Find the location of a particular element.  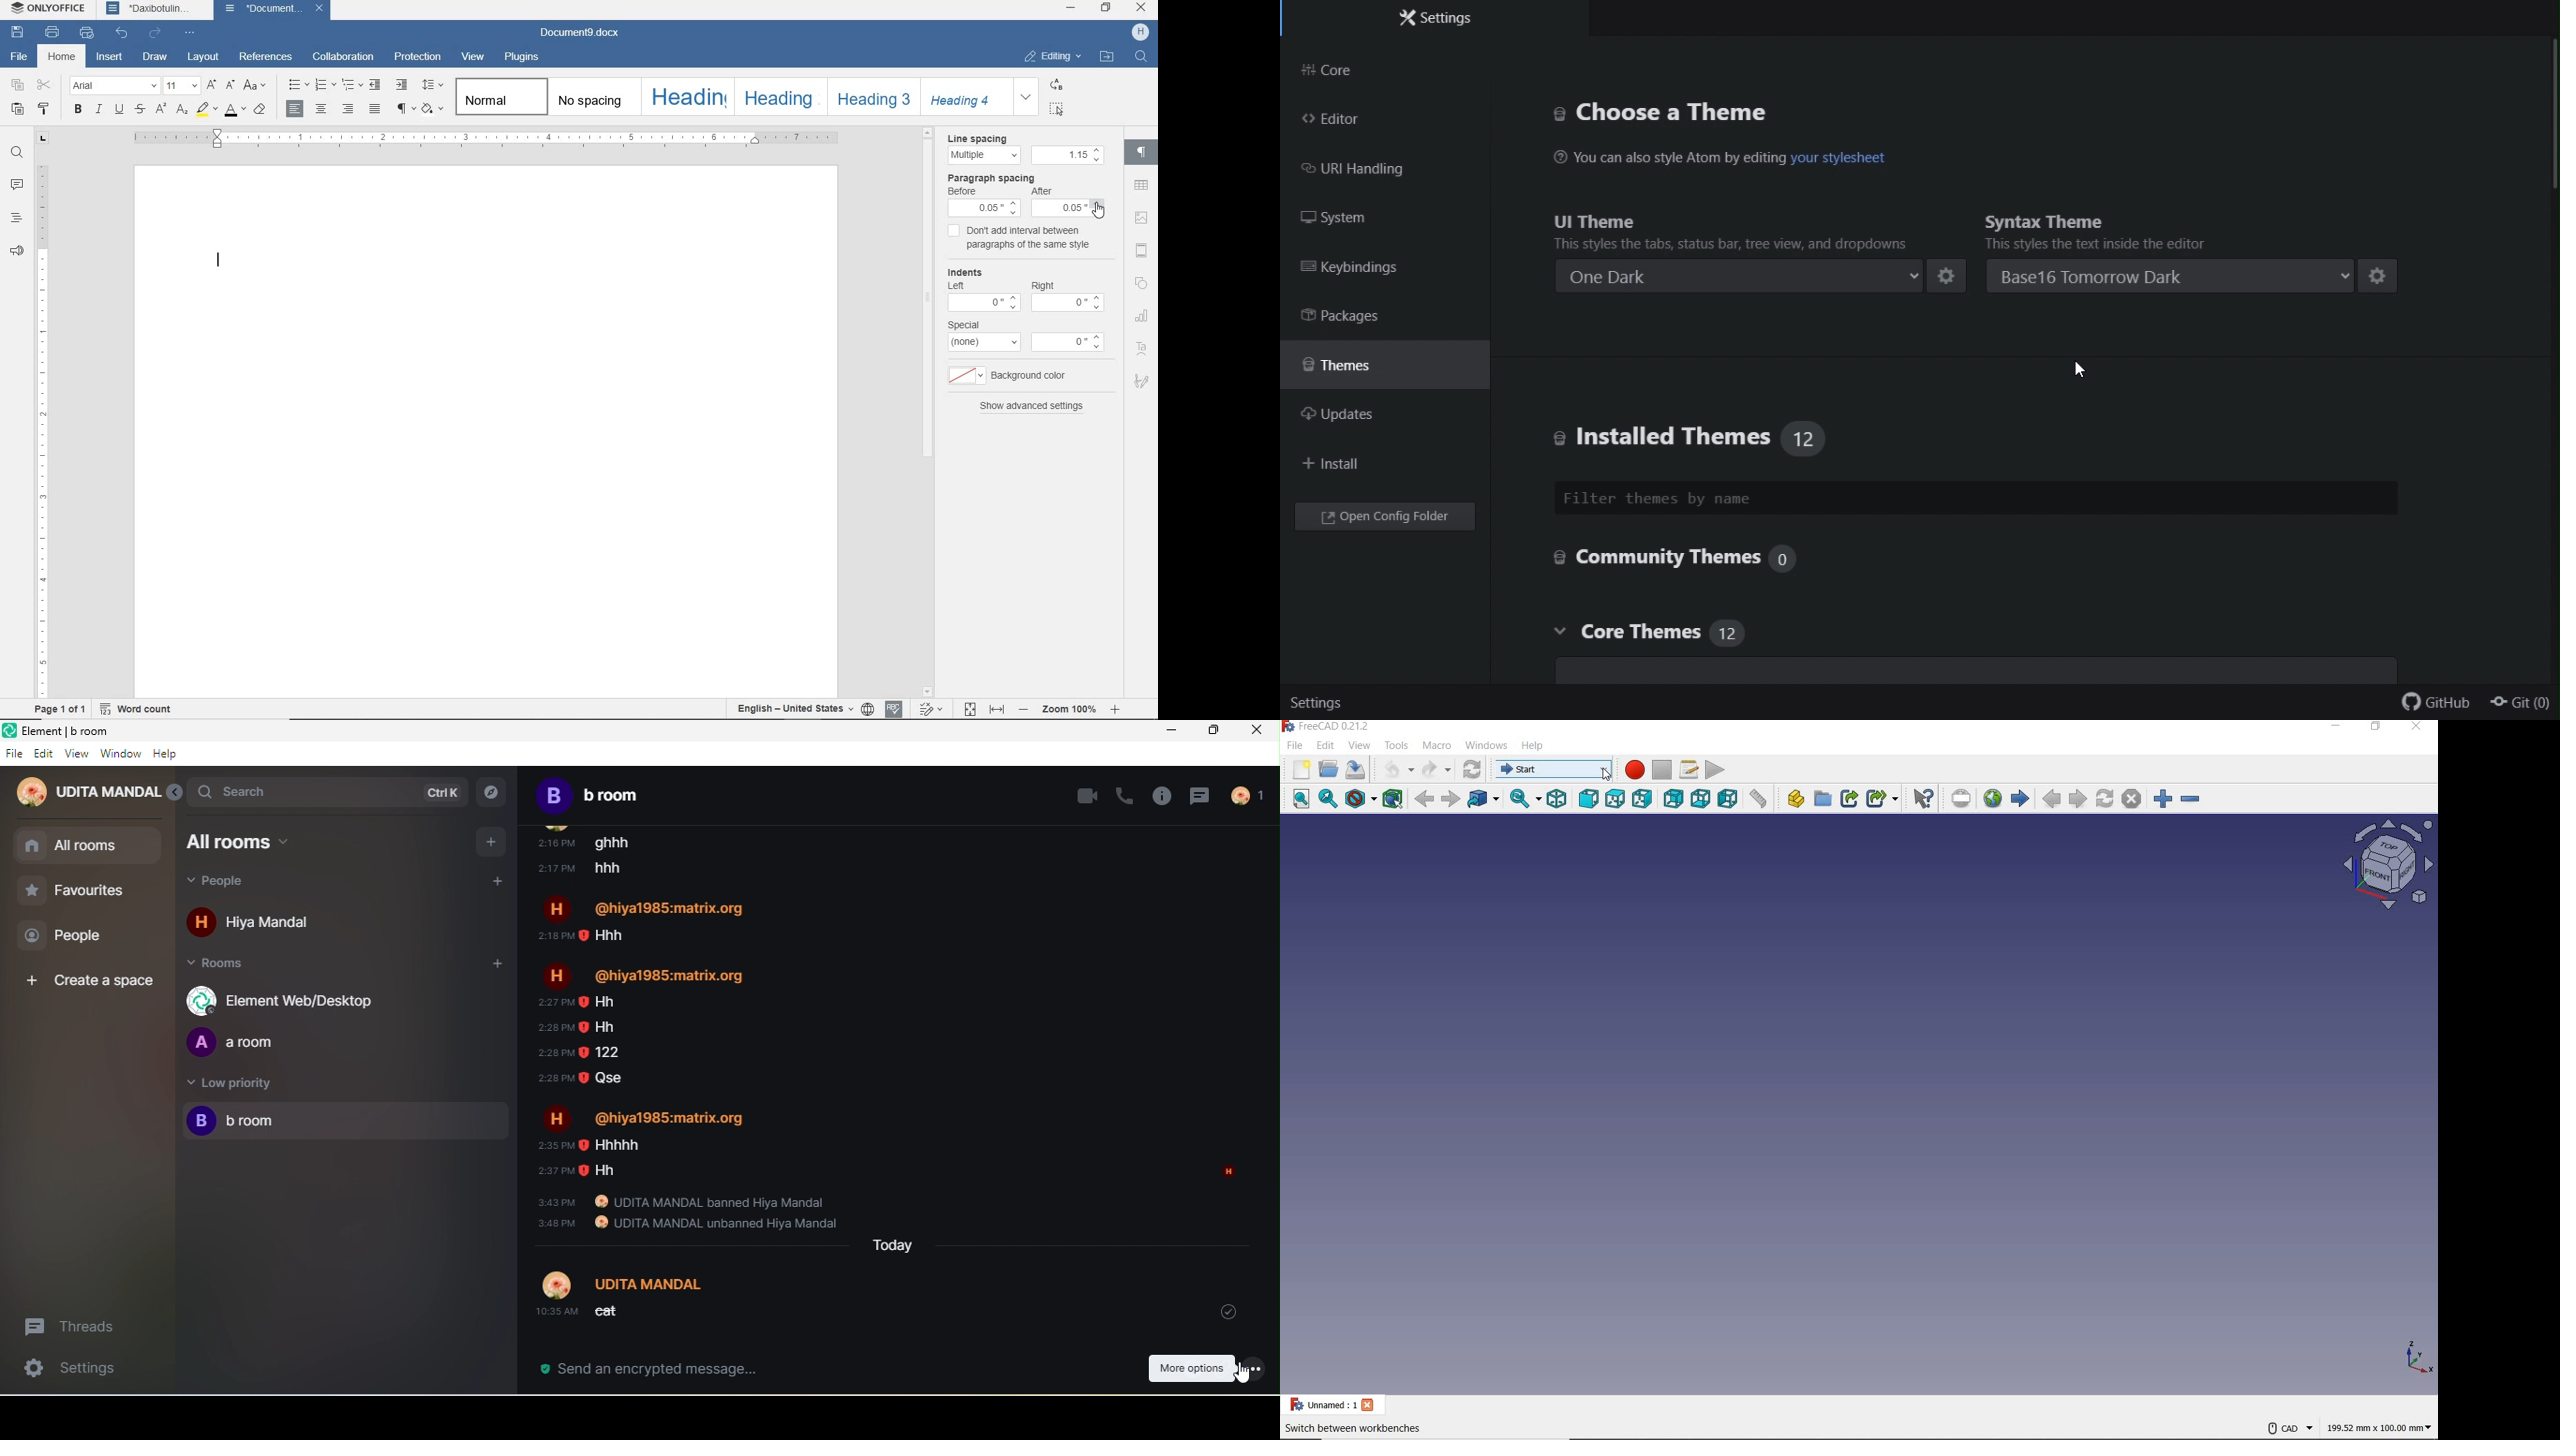

create a space is located at coordinates (94, 981).